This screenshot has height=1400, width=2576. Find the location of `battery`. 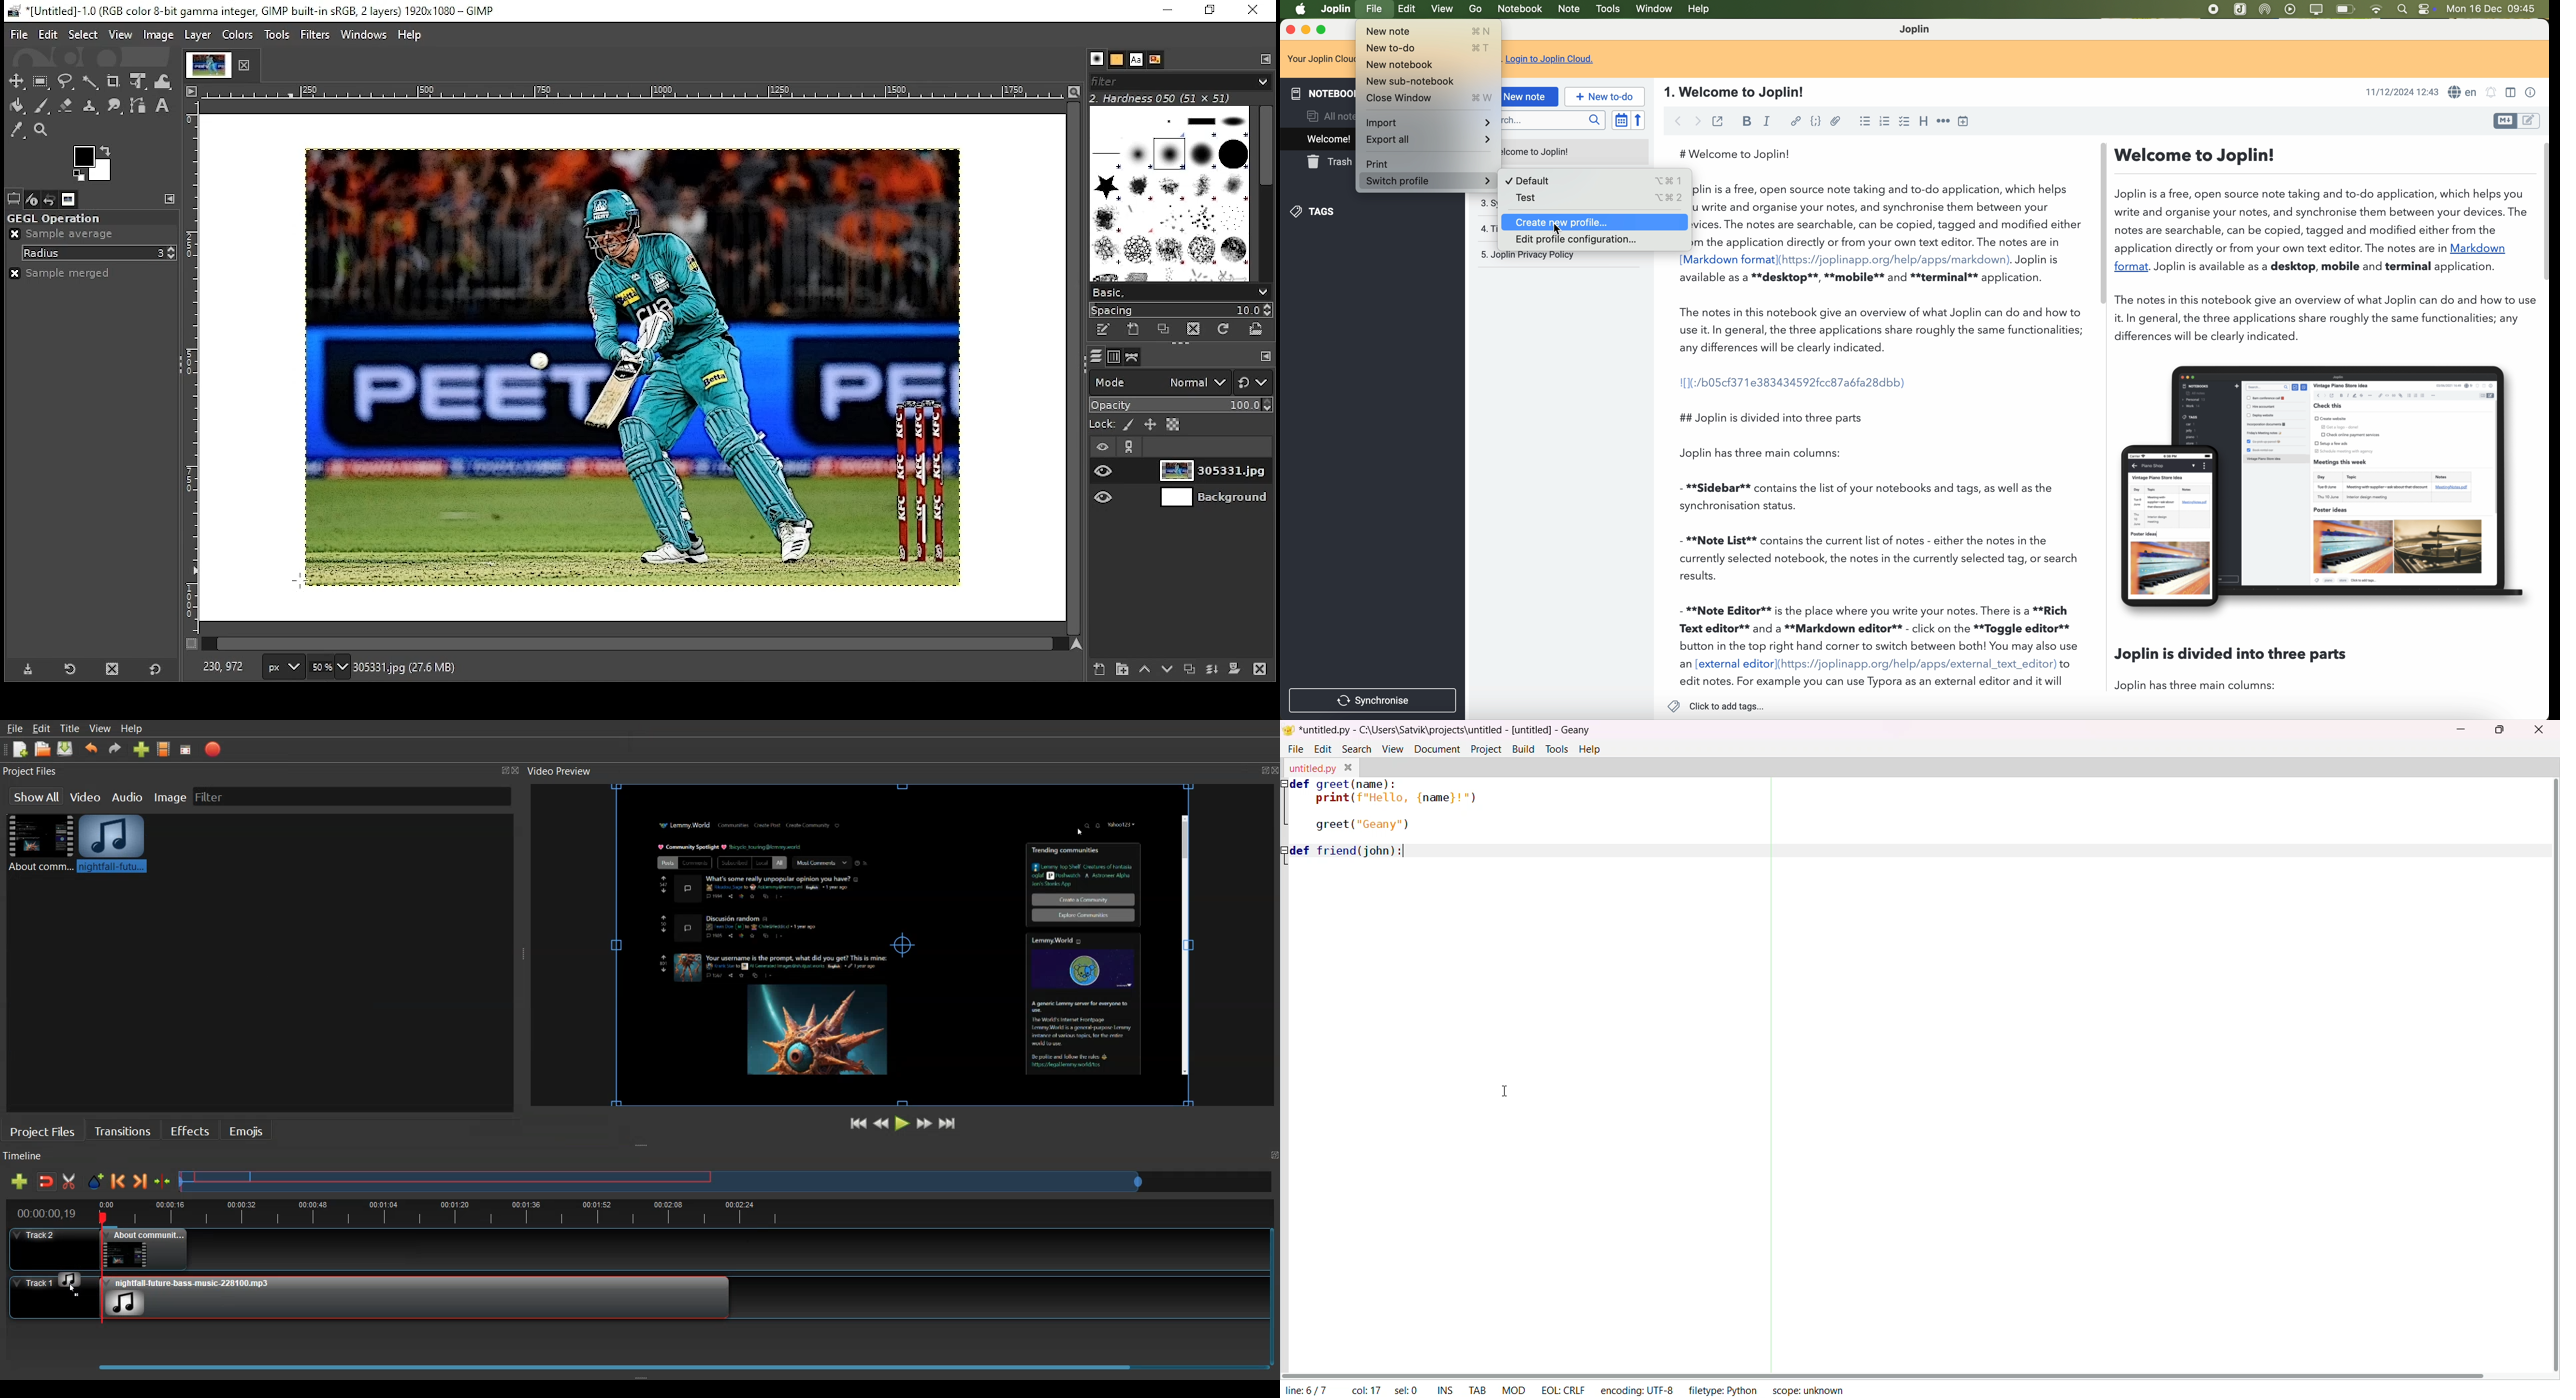

battery is located at coordinates (2346, 9).